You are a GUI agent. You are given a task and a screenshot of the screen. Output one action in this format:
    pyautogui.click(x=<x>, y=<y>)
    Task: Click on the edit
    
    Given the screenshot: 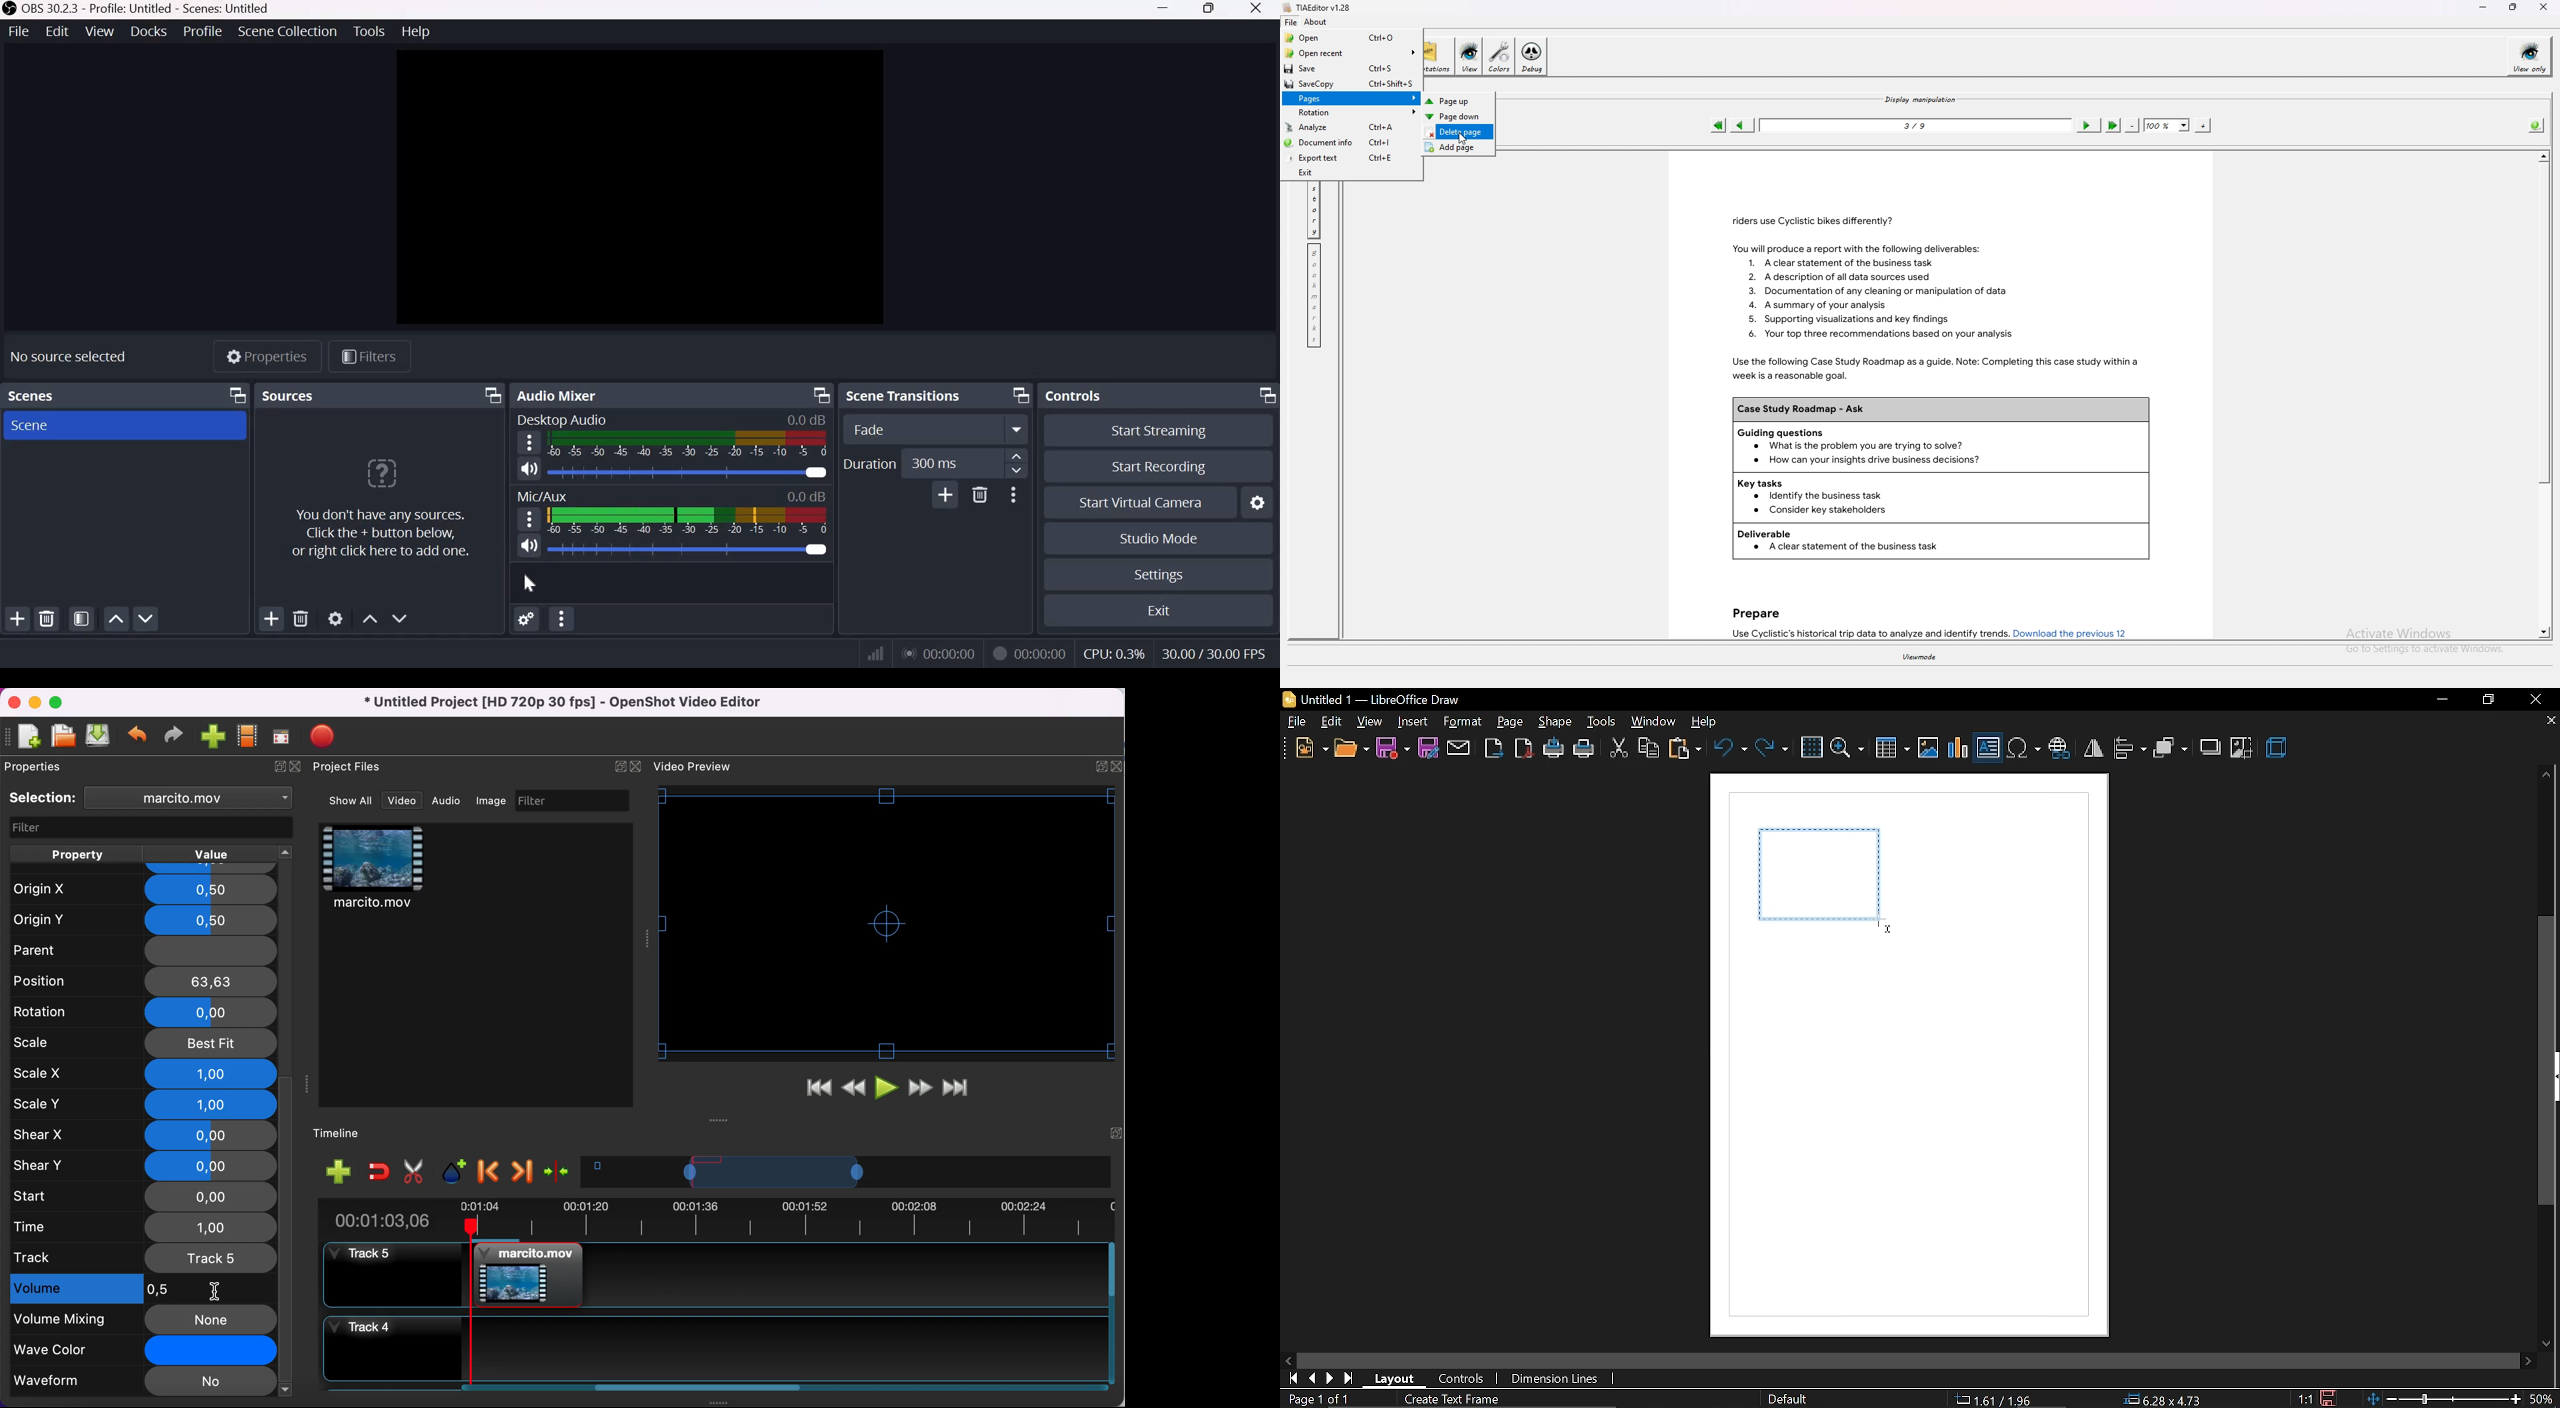 What is the action you would take?
    pyautogui.click(x=1333, y=723)
    